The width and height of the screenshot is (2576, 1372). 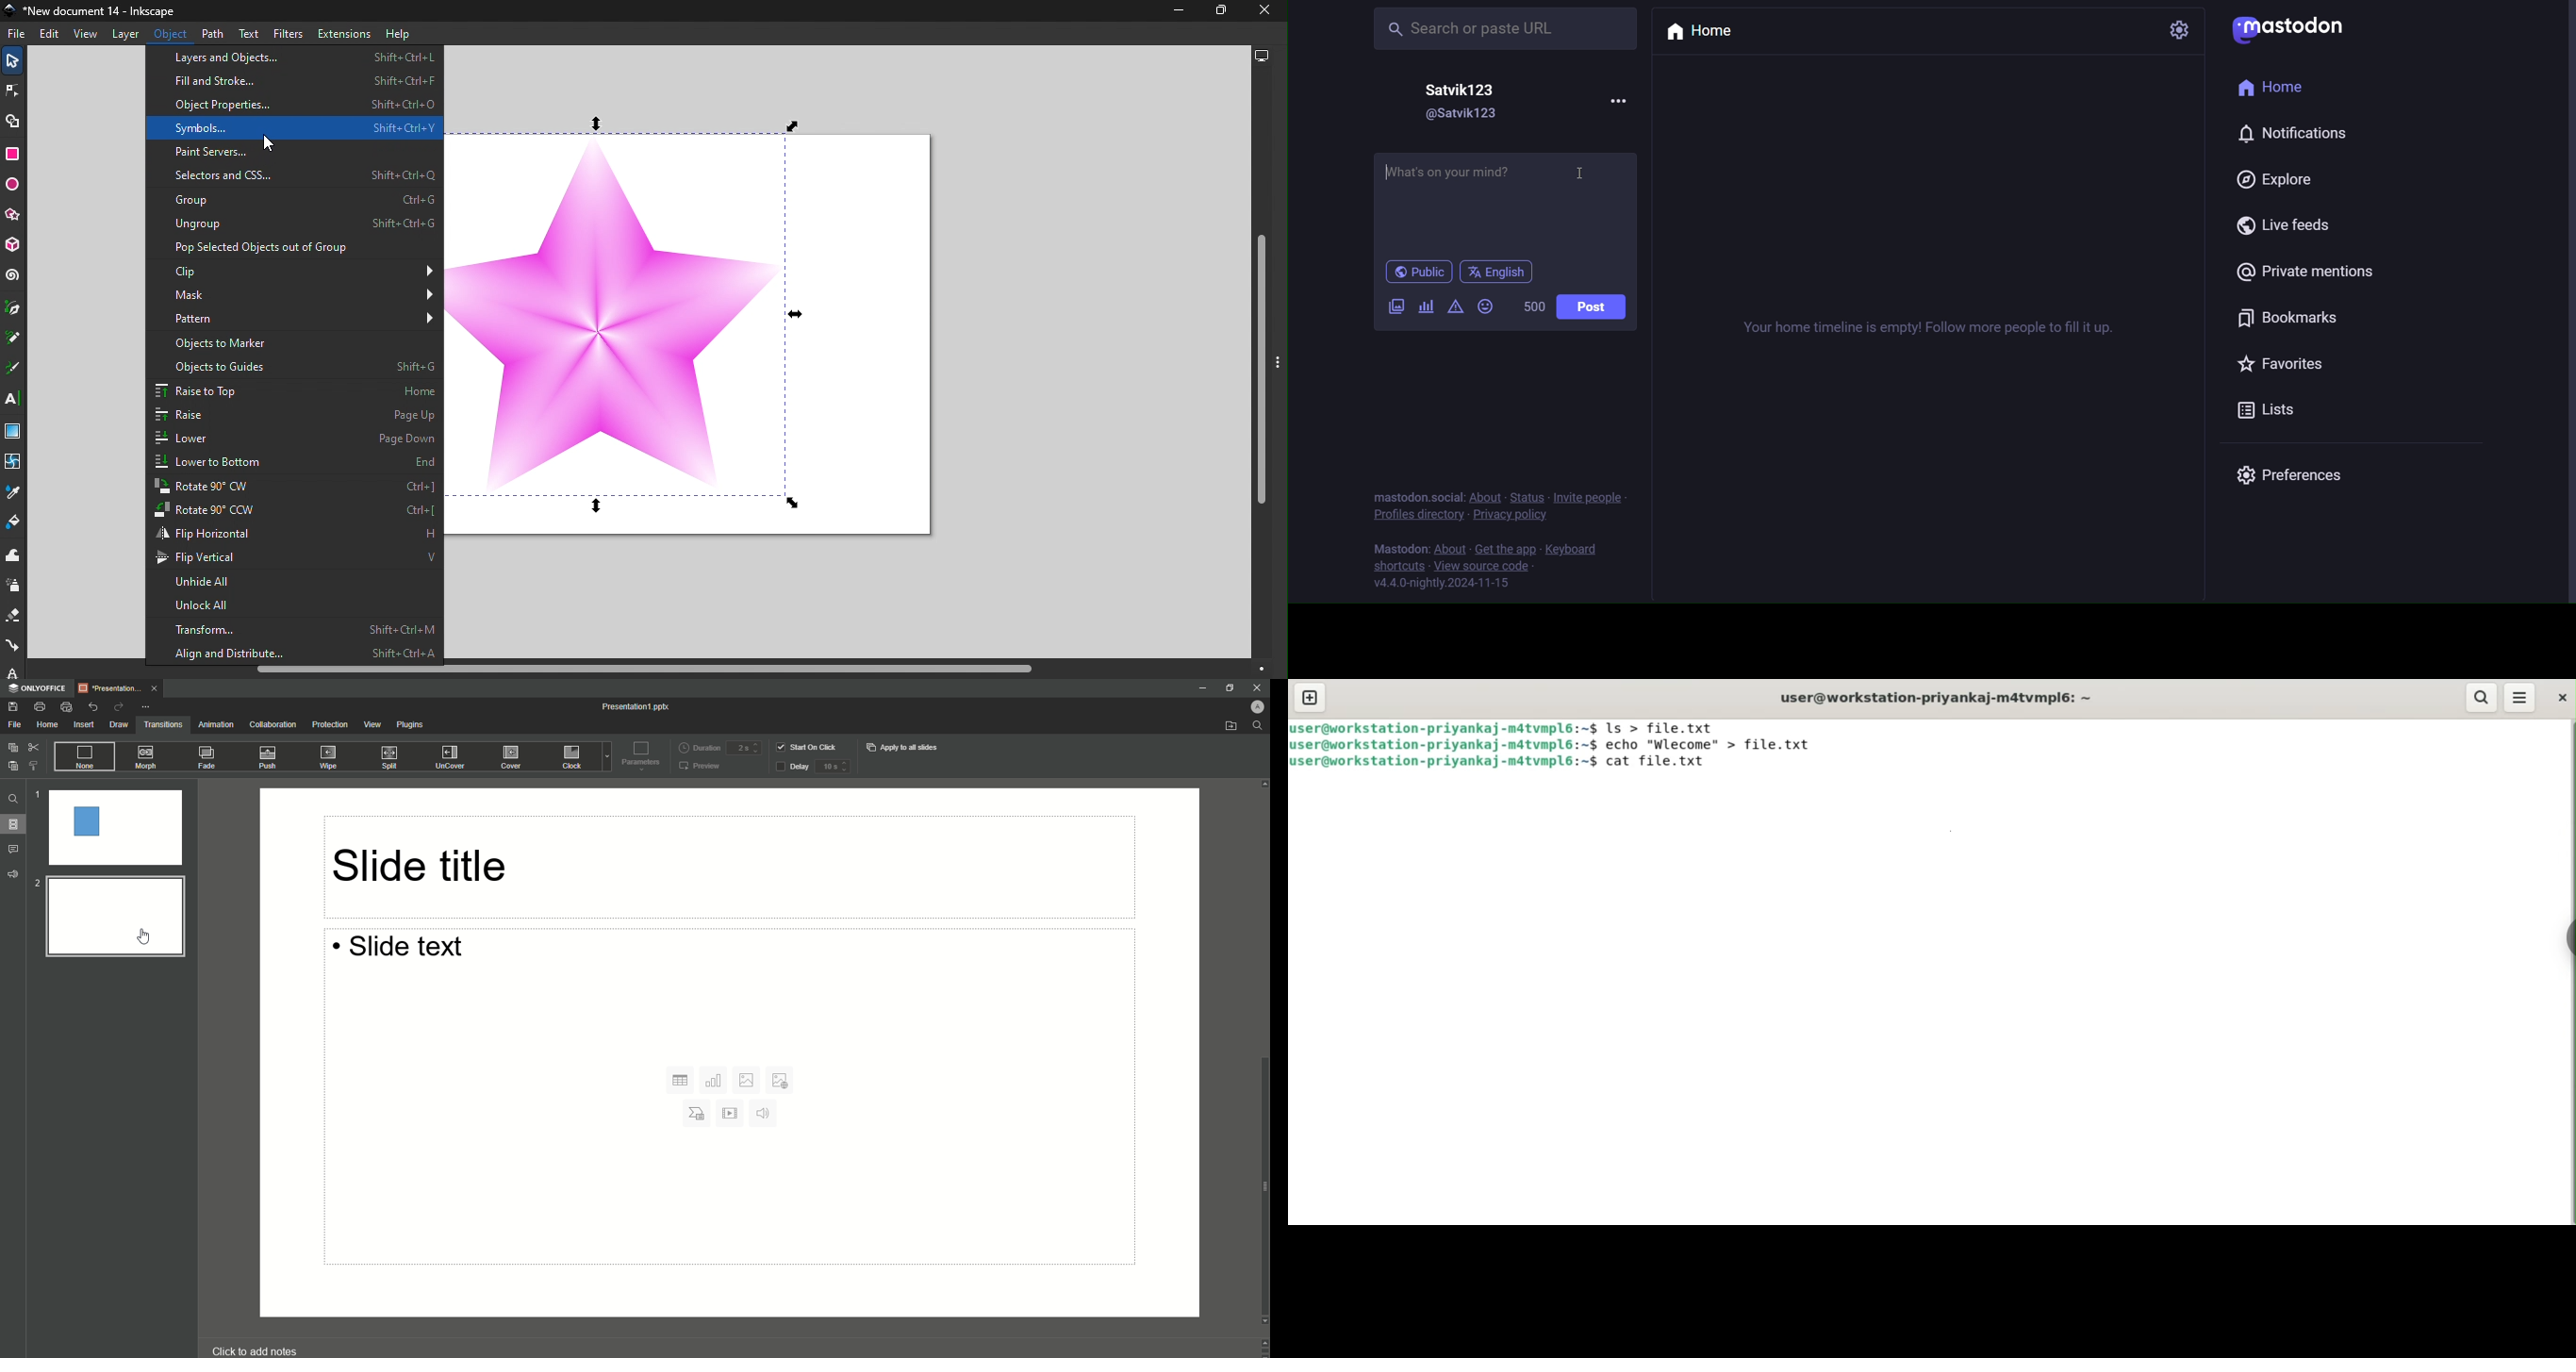 What do you see at coordinates (12, 91) in the screenshot?
I see `Node tool` at bounding box center [12, 91].